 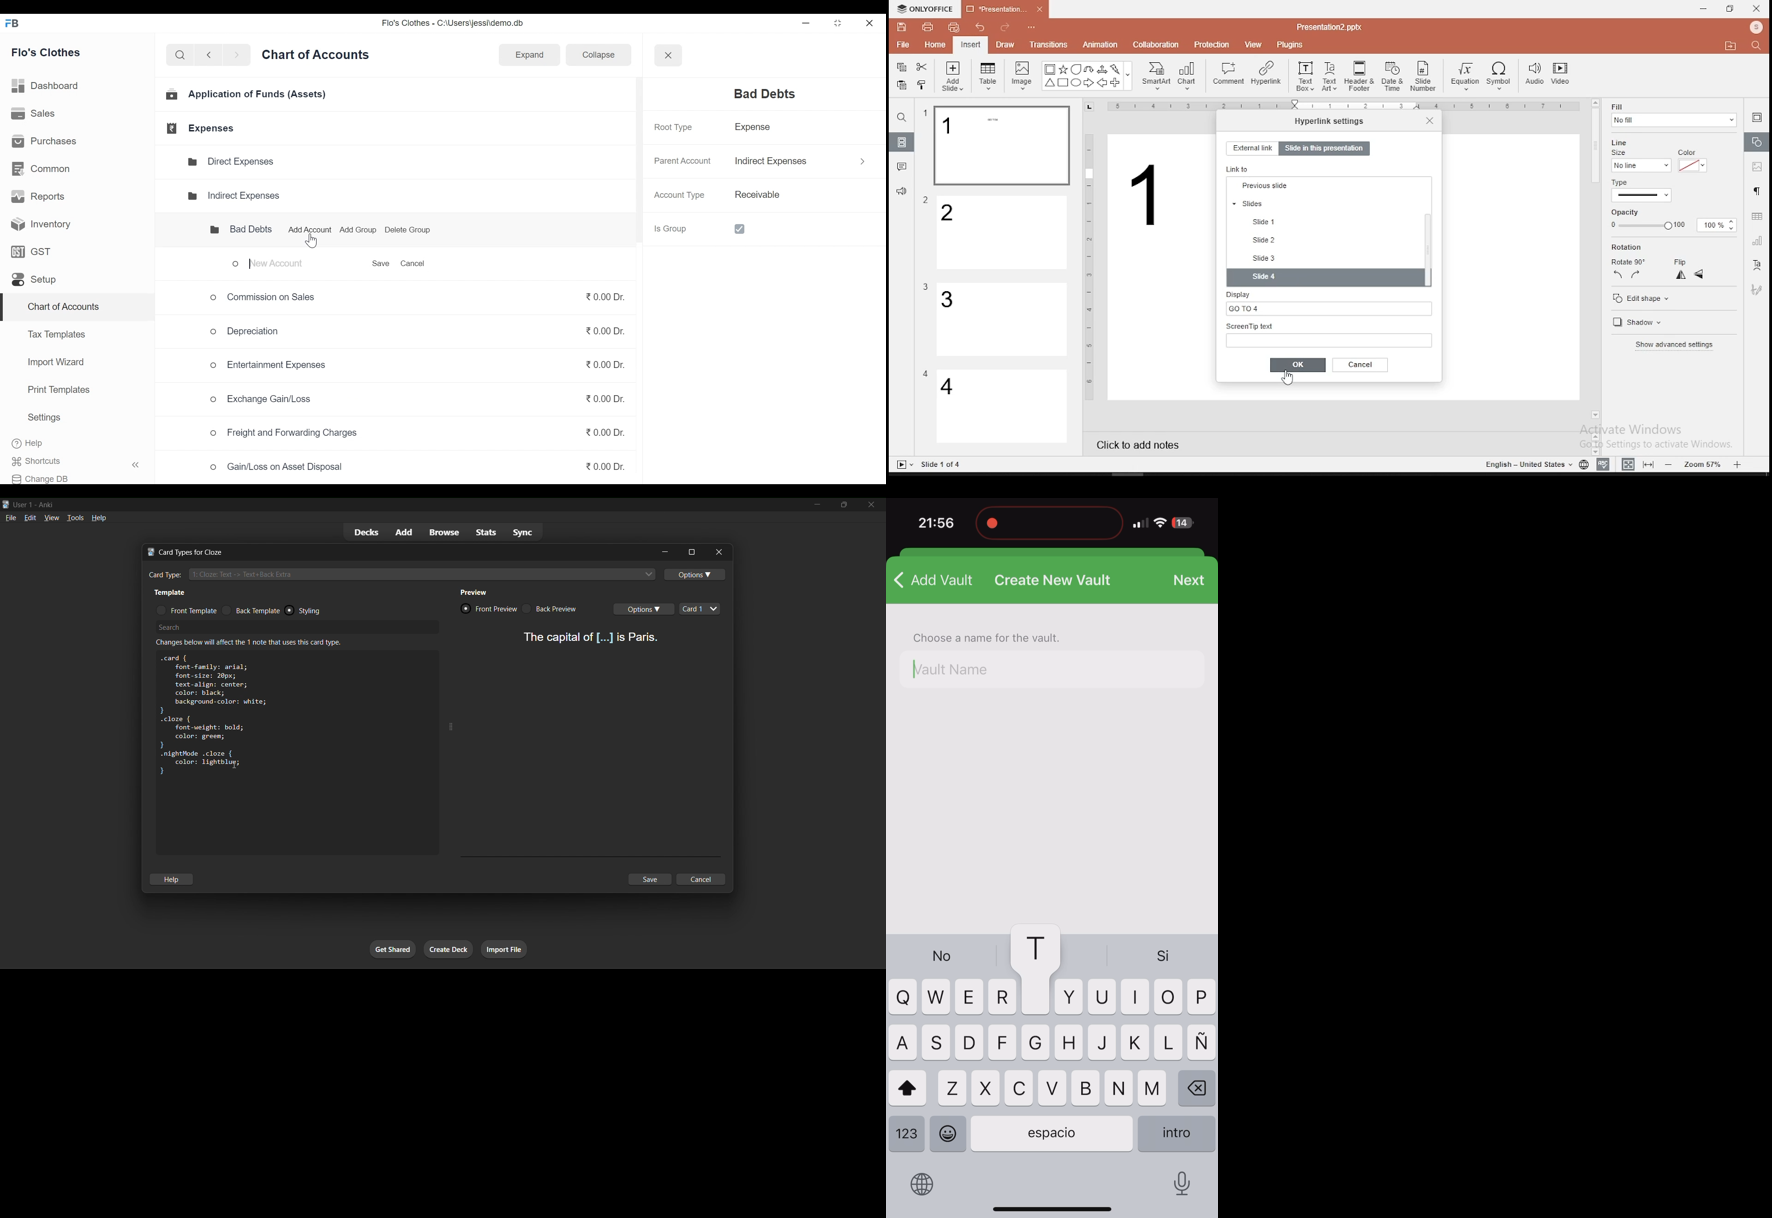 I want to click on browse, so click(x=443, y=532).